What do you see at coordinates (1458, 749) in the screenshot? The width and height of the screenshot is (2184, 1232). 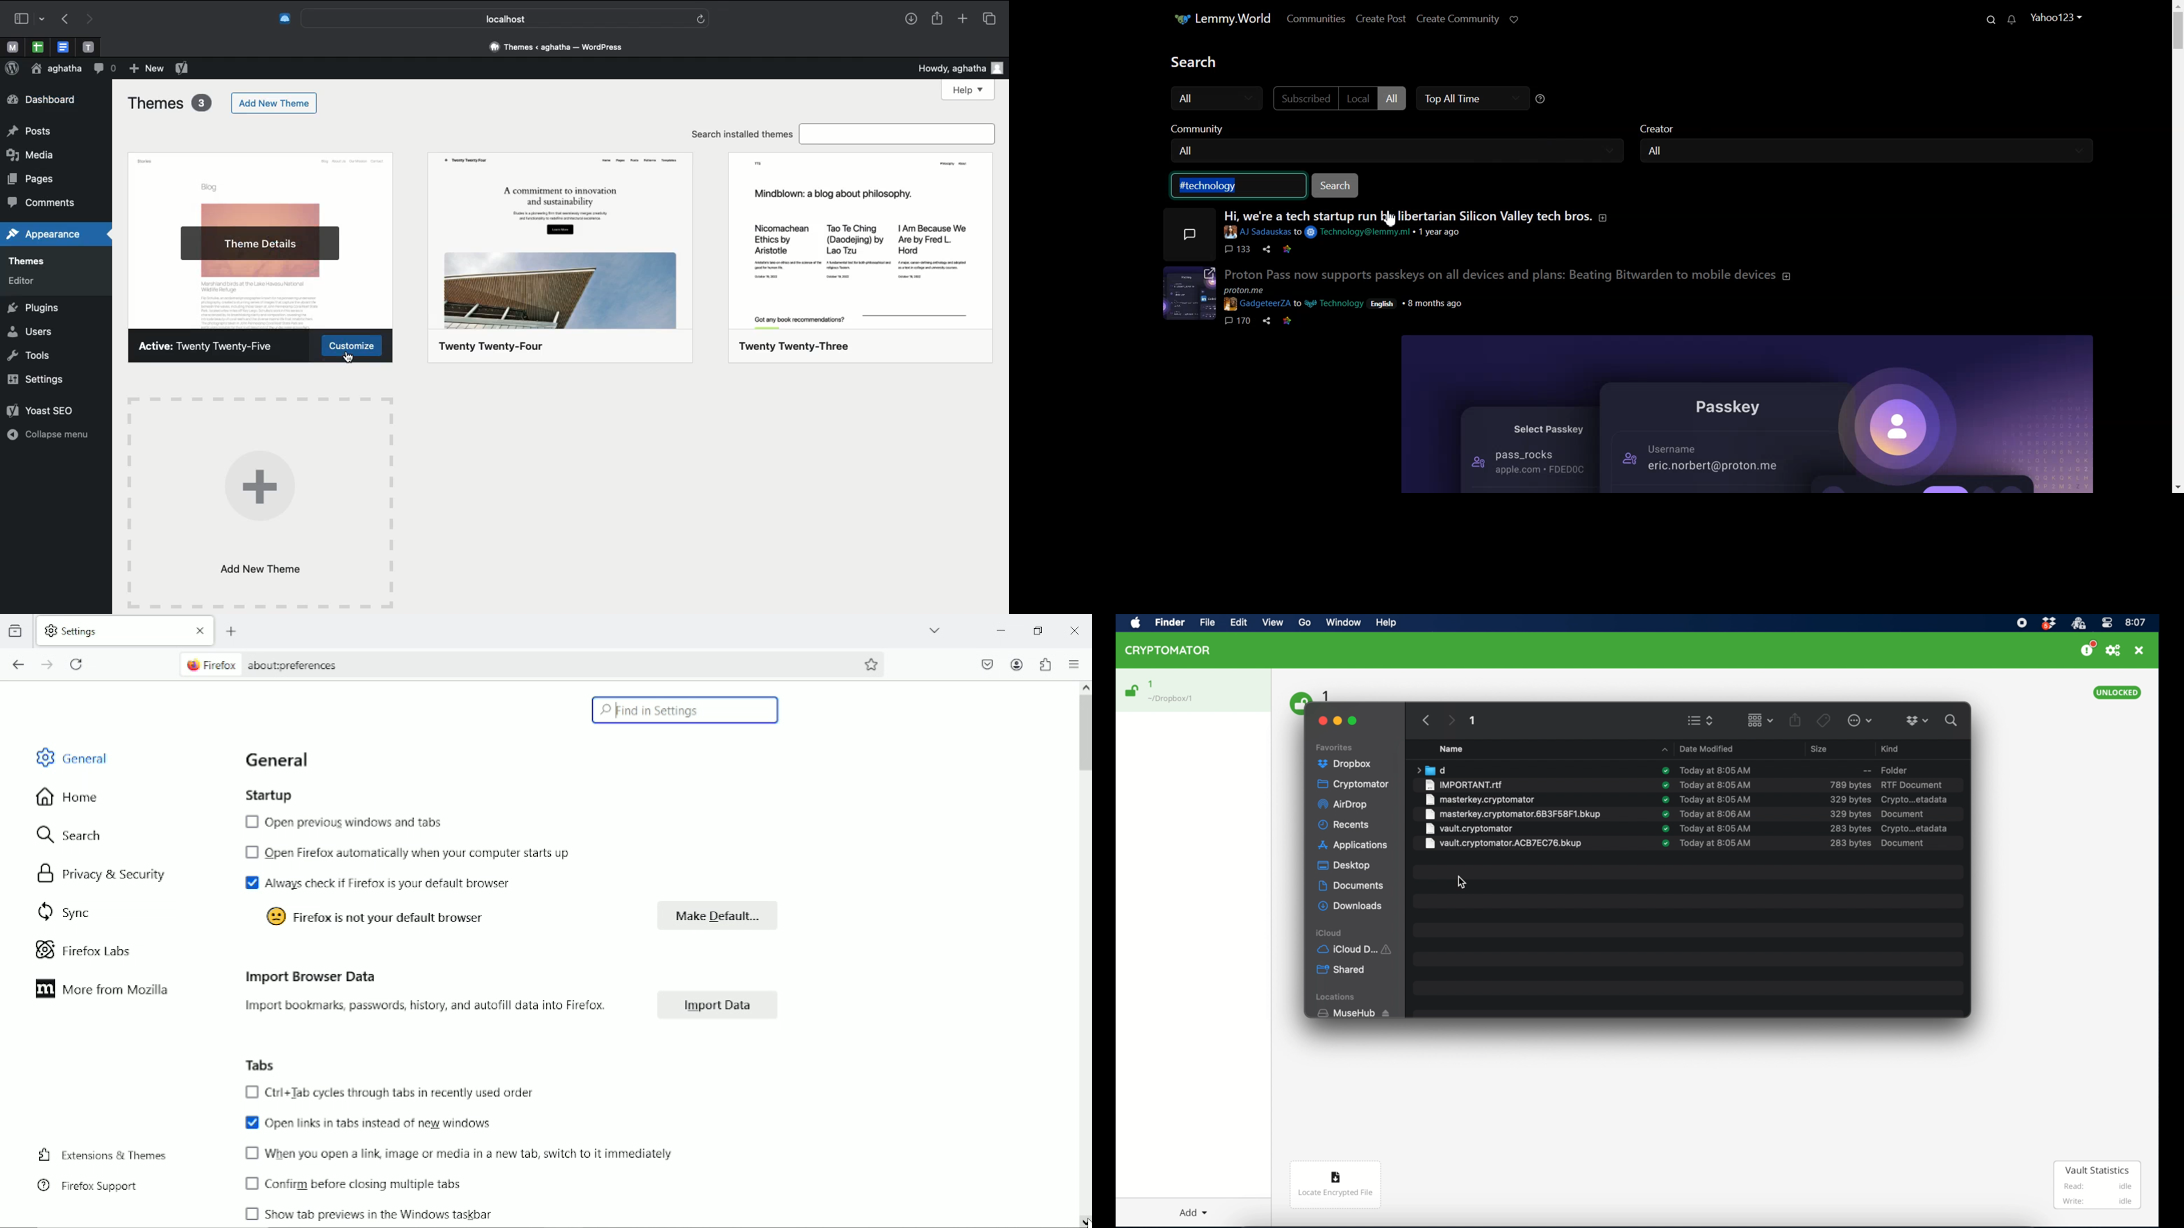 I see `Name` at bounding box center [1458, 749].